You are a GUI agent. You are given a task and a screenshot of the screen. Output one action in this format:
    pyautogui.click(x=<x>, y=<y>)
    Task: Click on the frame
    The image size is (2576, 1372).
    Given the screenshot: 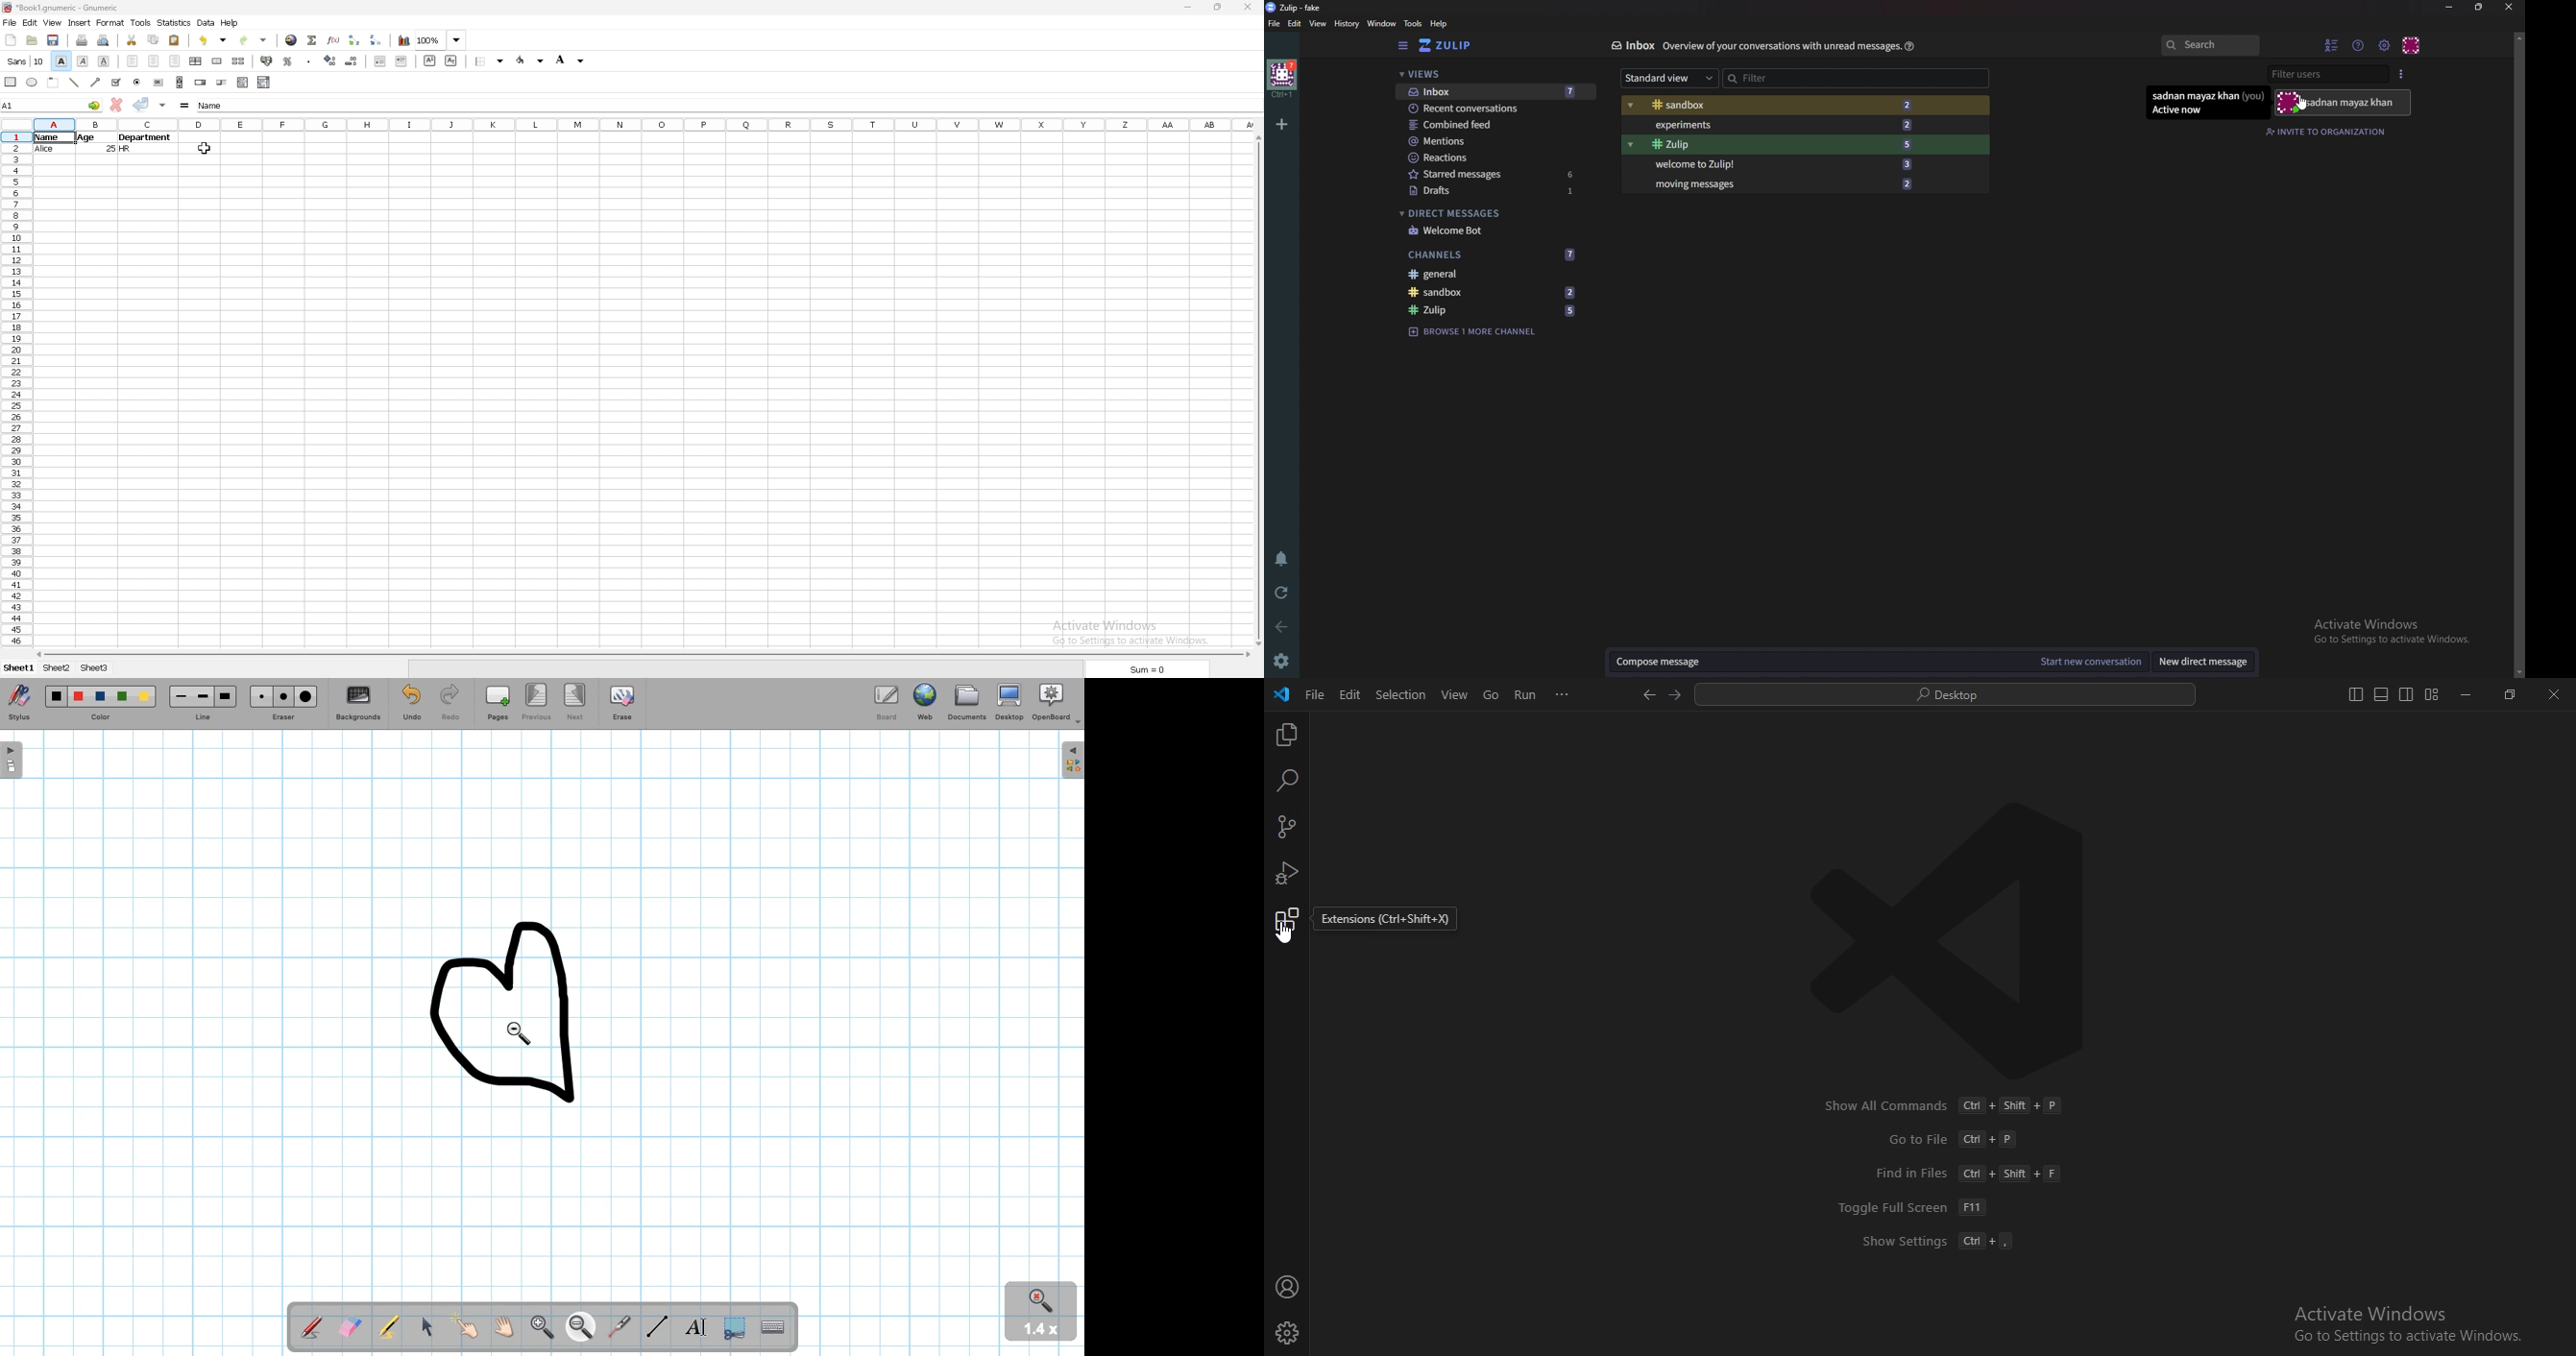 What is the action you would take?
    pyautogui.click(x=55, y=83)
    